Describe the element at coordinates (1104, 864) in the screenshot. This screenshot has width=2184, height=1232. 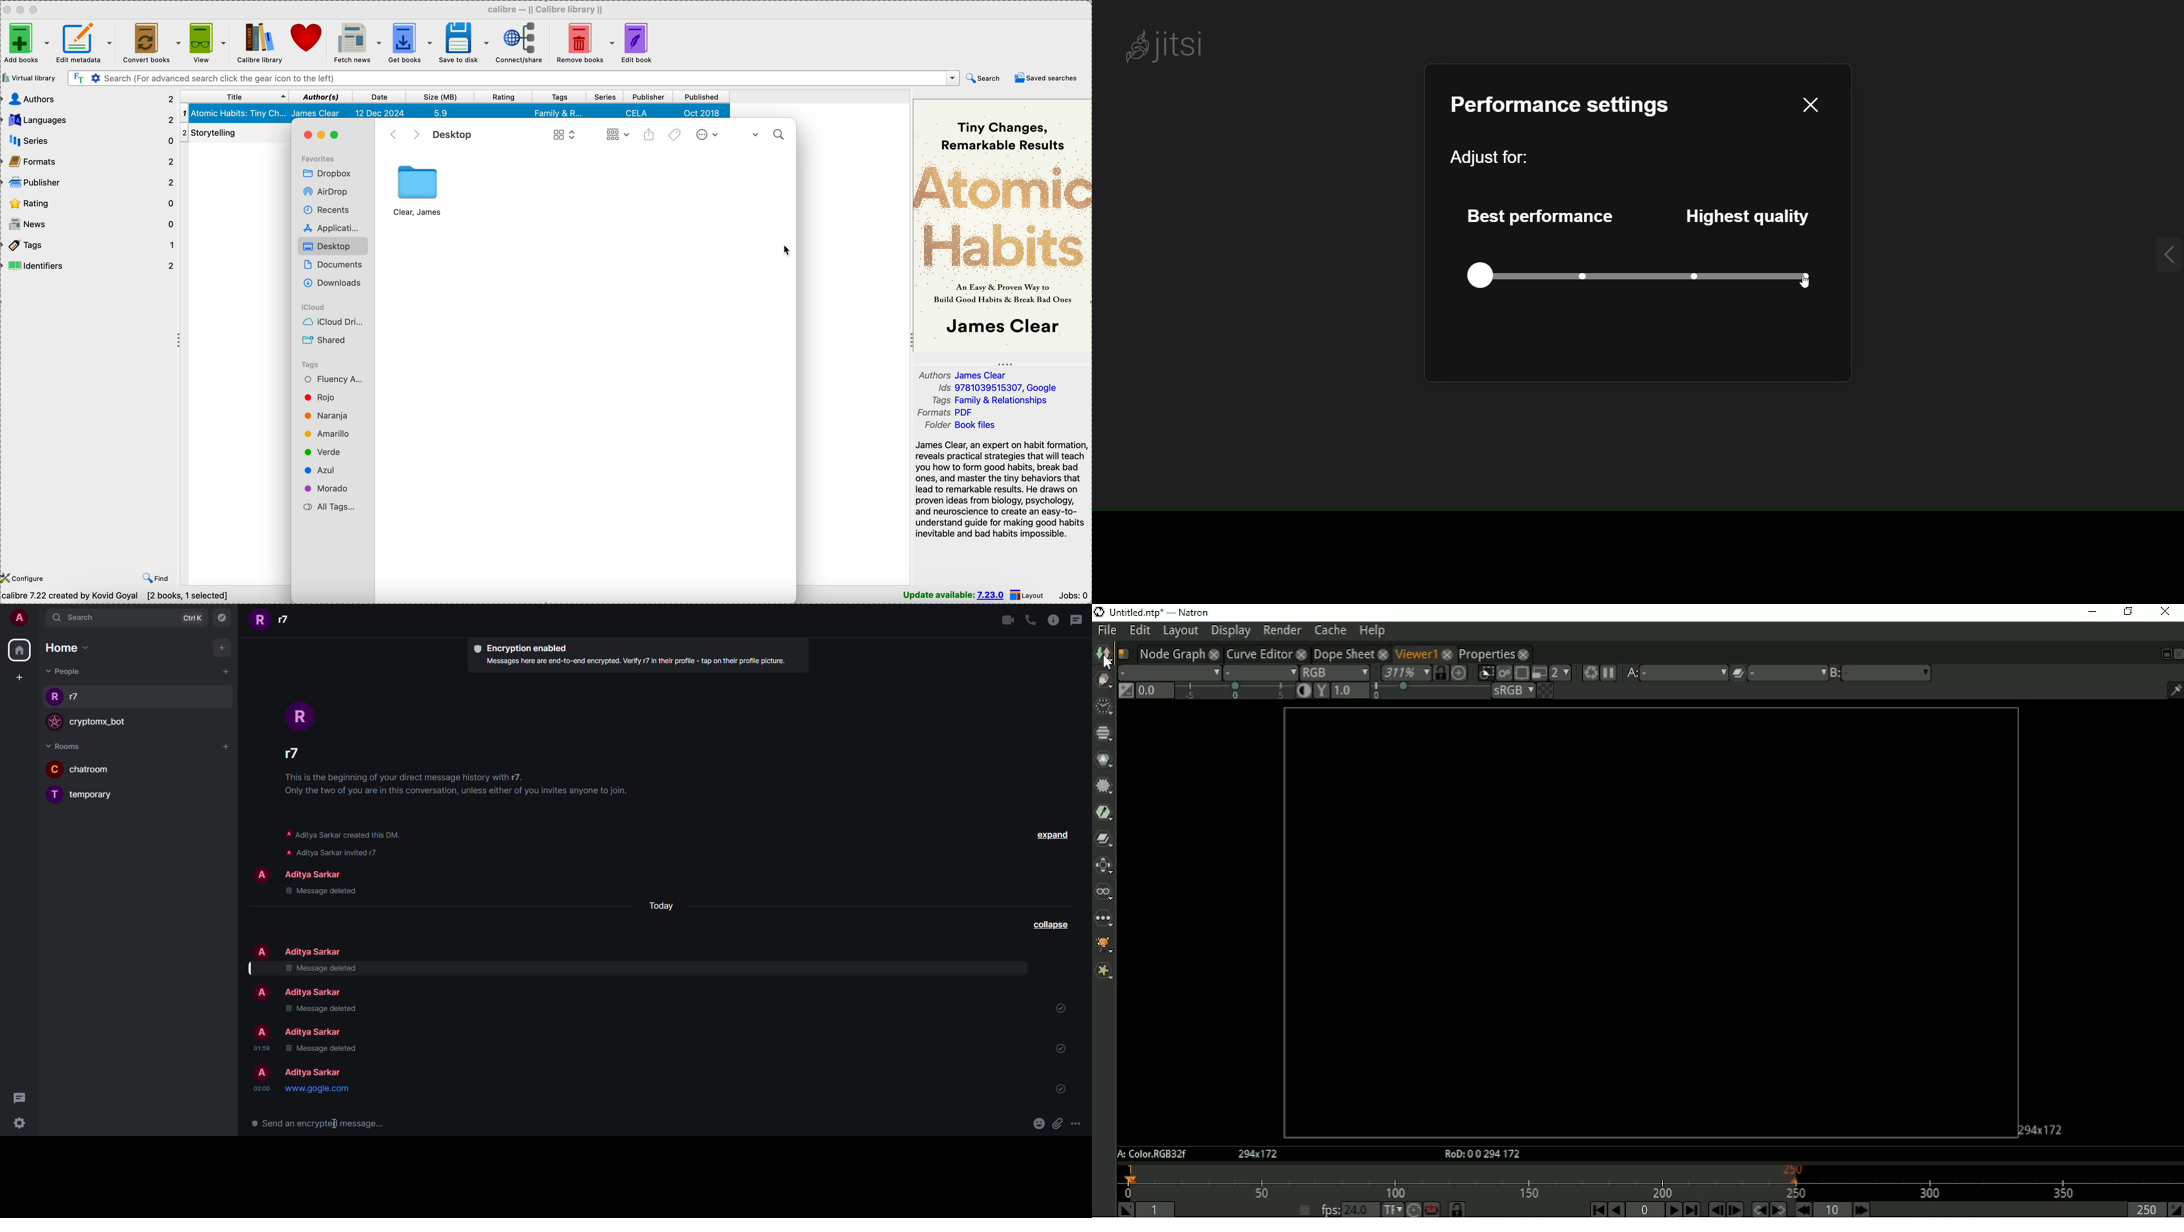
I see `Transform` at that location.